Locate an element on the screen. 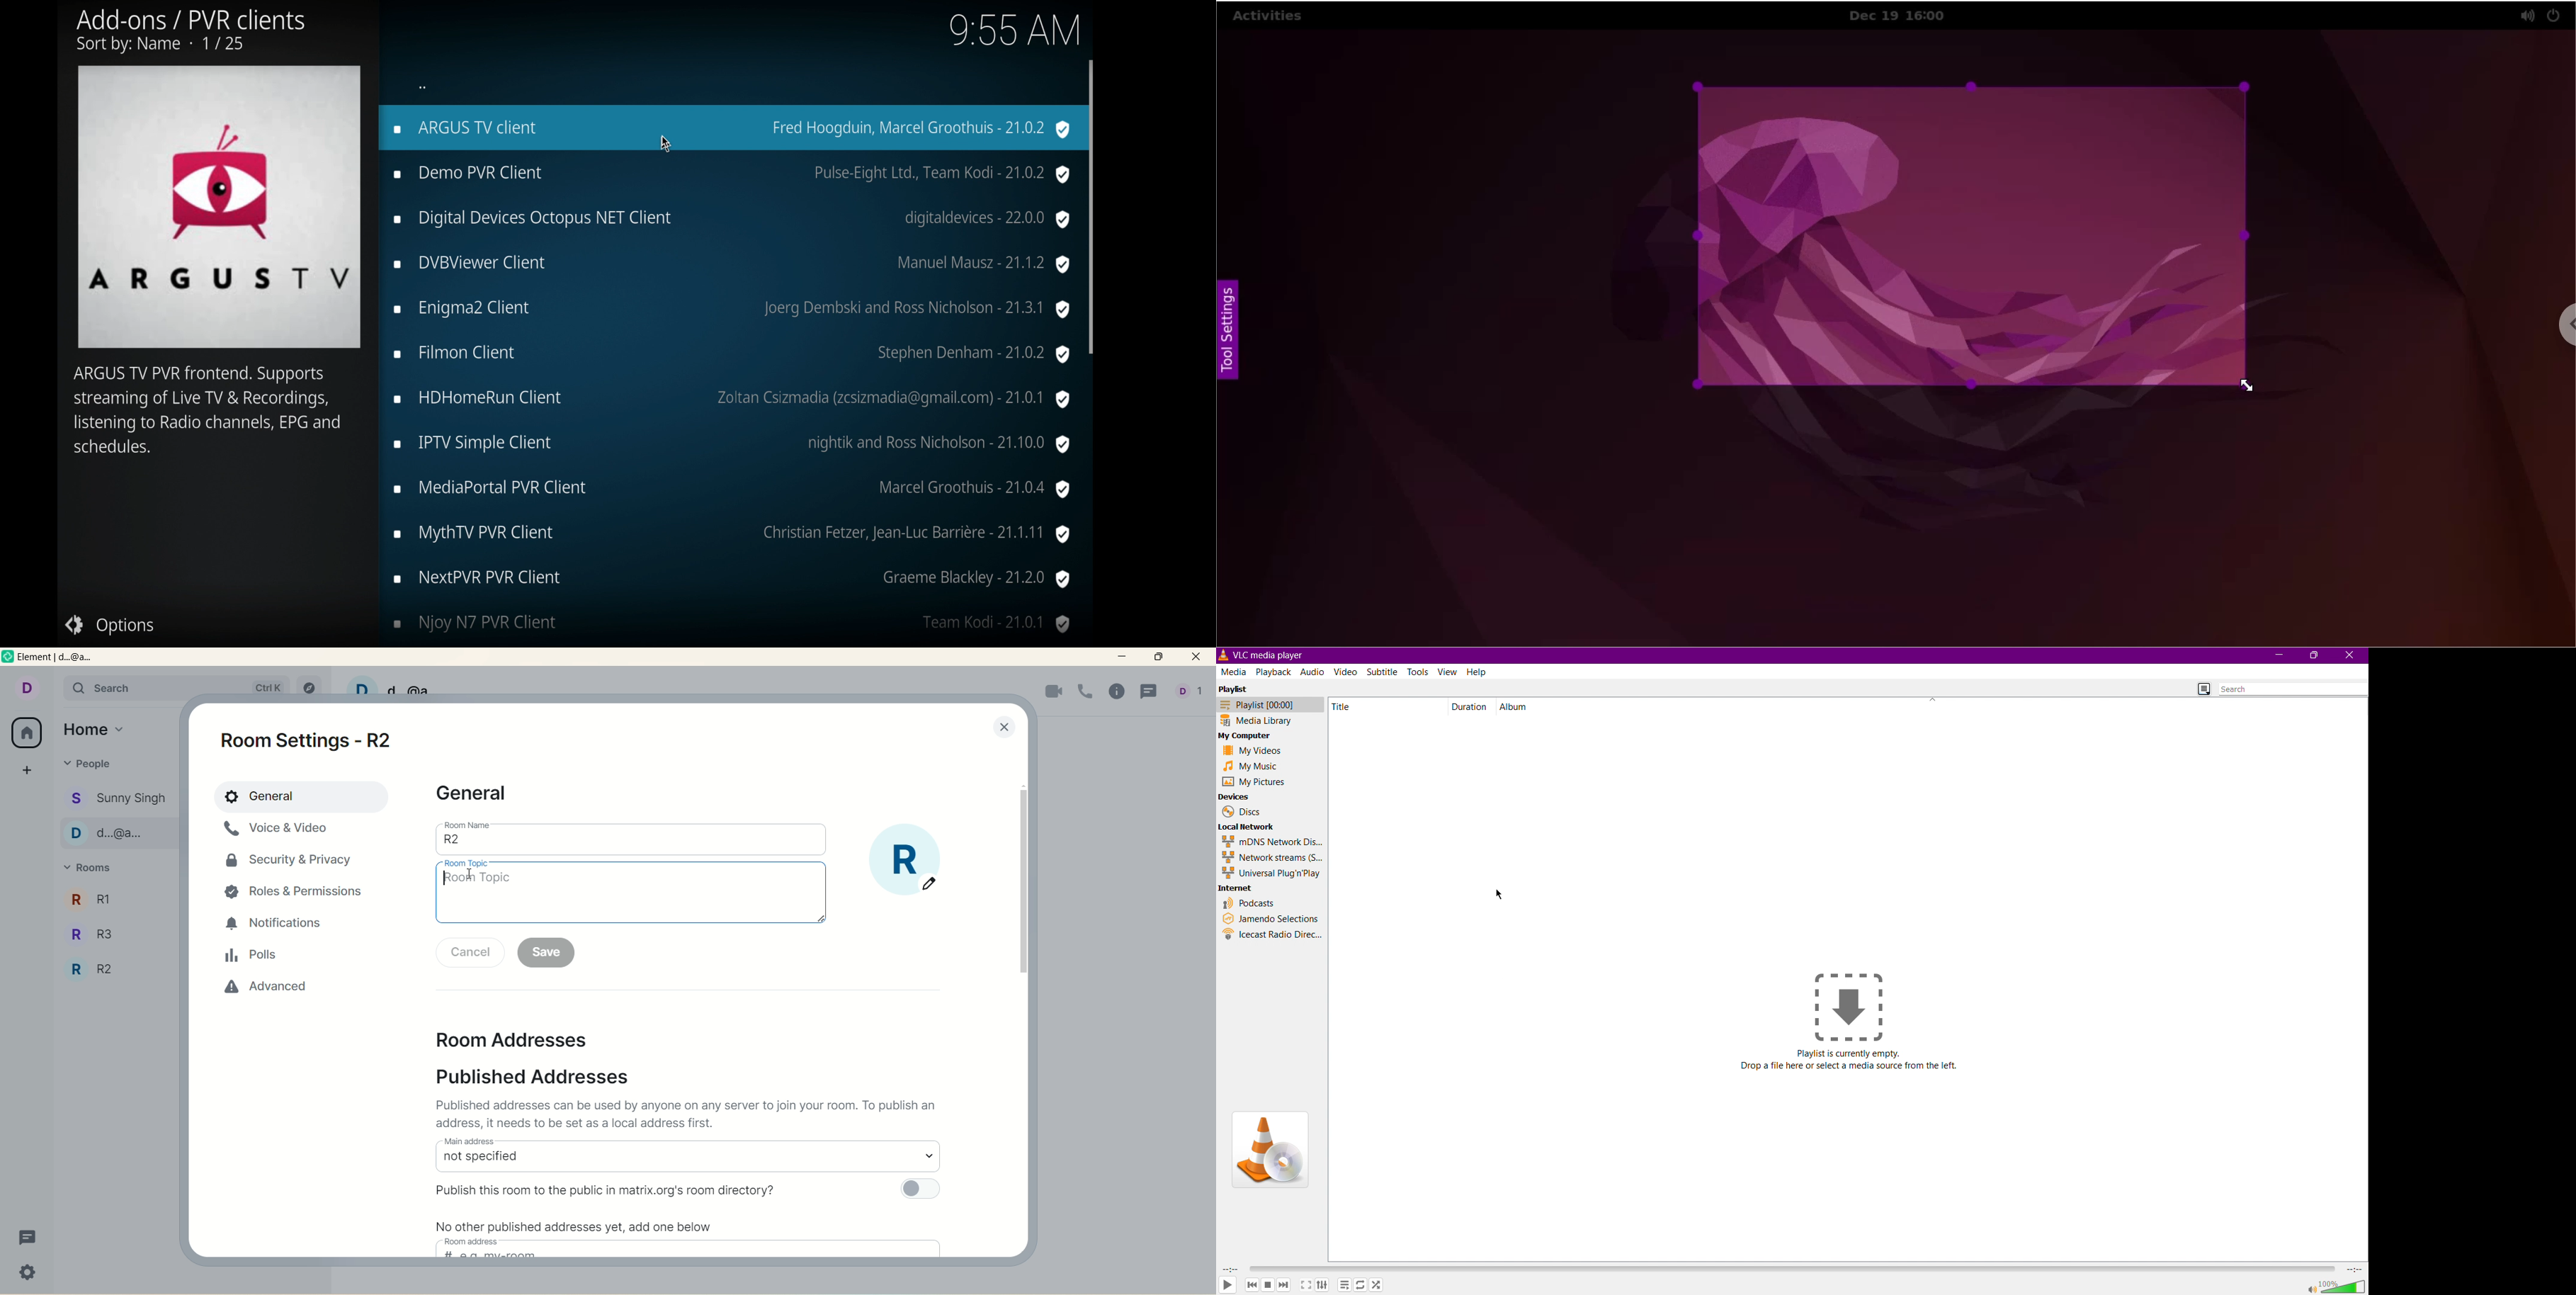  room info is located at coordinates (1119, 692).